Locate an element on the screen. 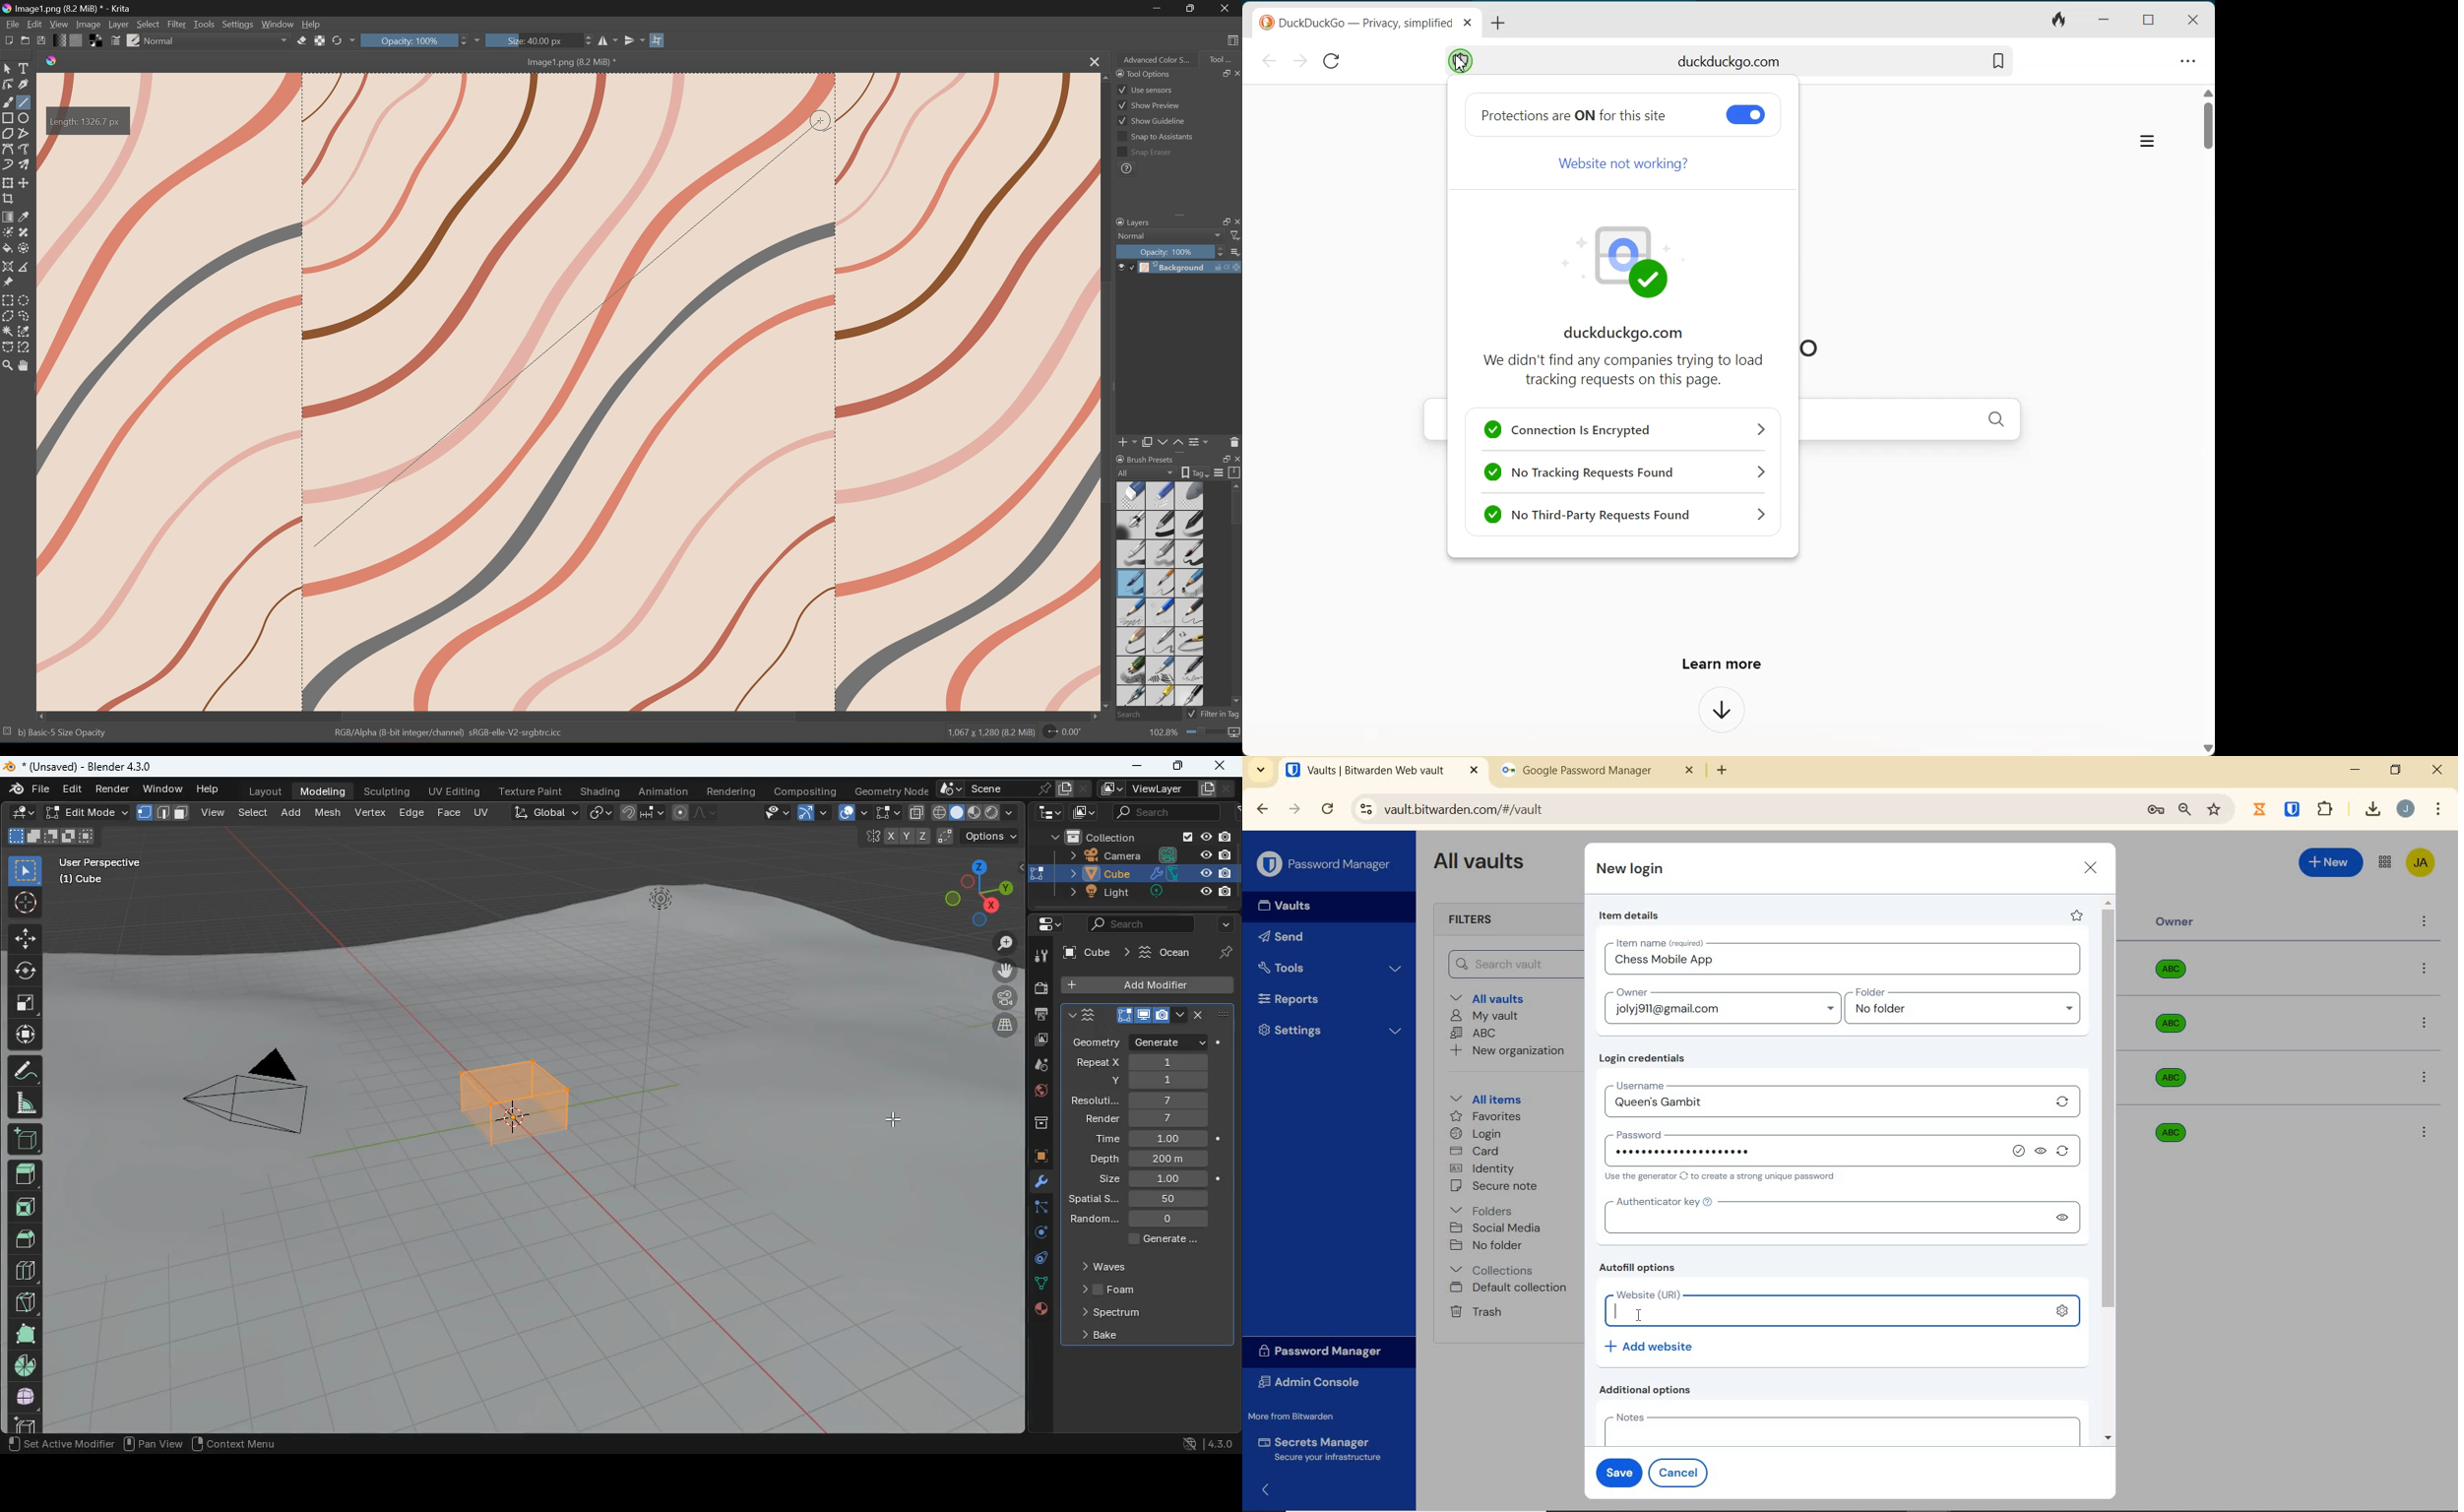 The width and height of the screenshot is (2464, 1512). file is located at coordinates (29, 789).